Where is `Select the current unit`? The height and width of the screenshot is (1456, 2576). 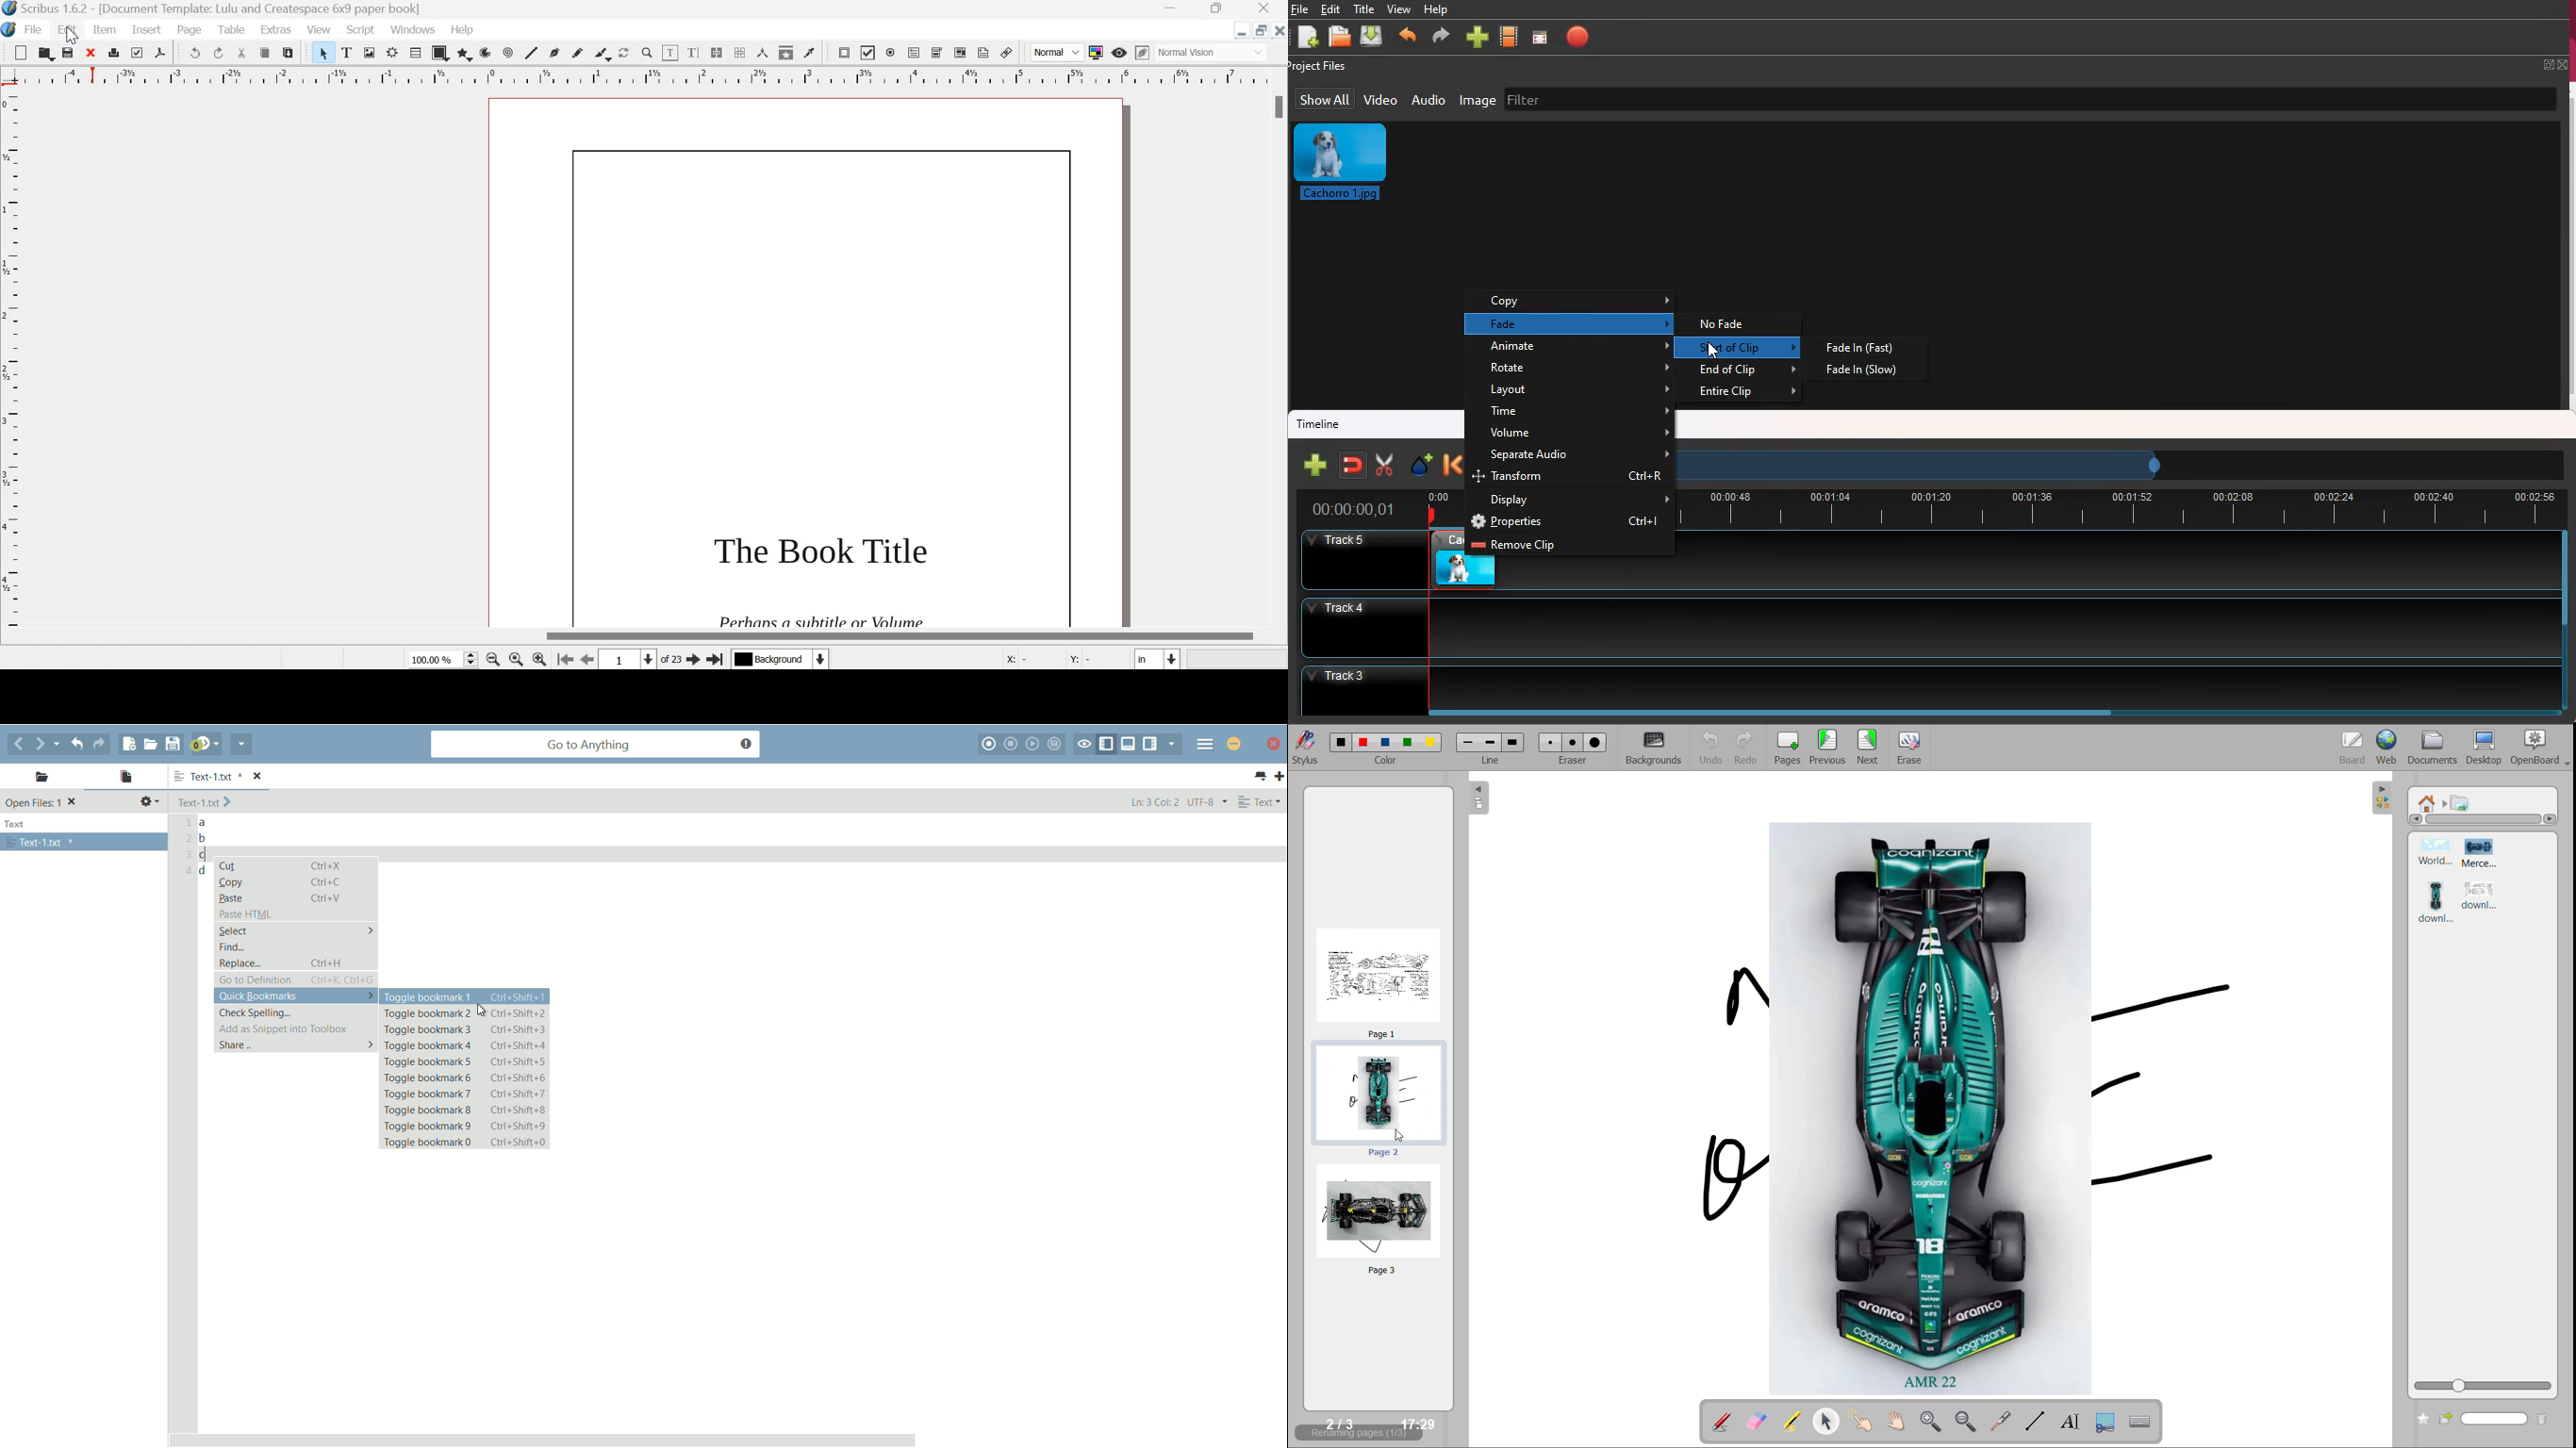 Select the current unit is located at coordinates (1157, 659).